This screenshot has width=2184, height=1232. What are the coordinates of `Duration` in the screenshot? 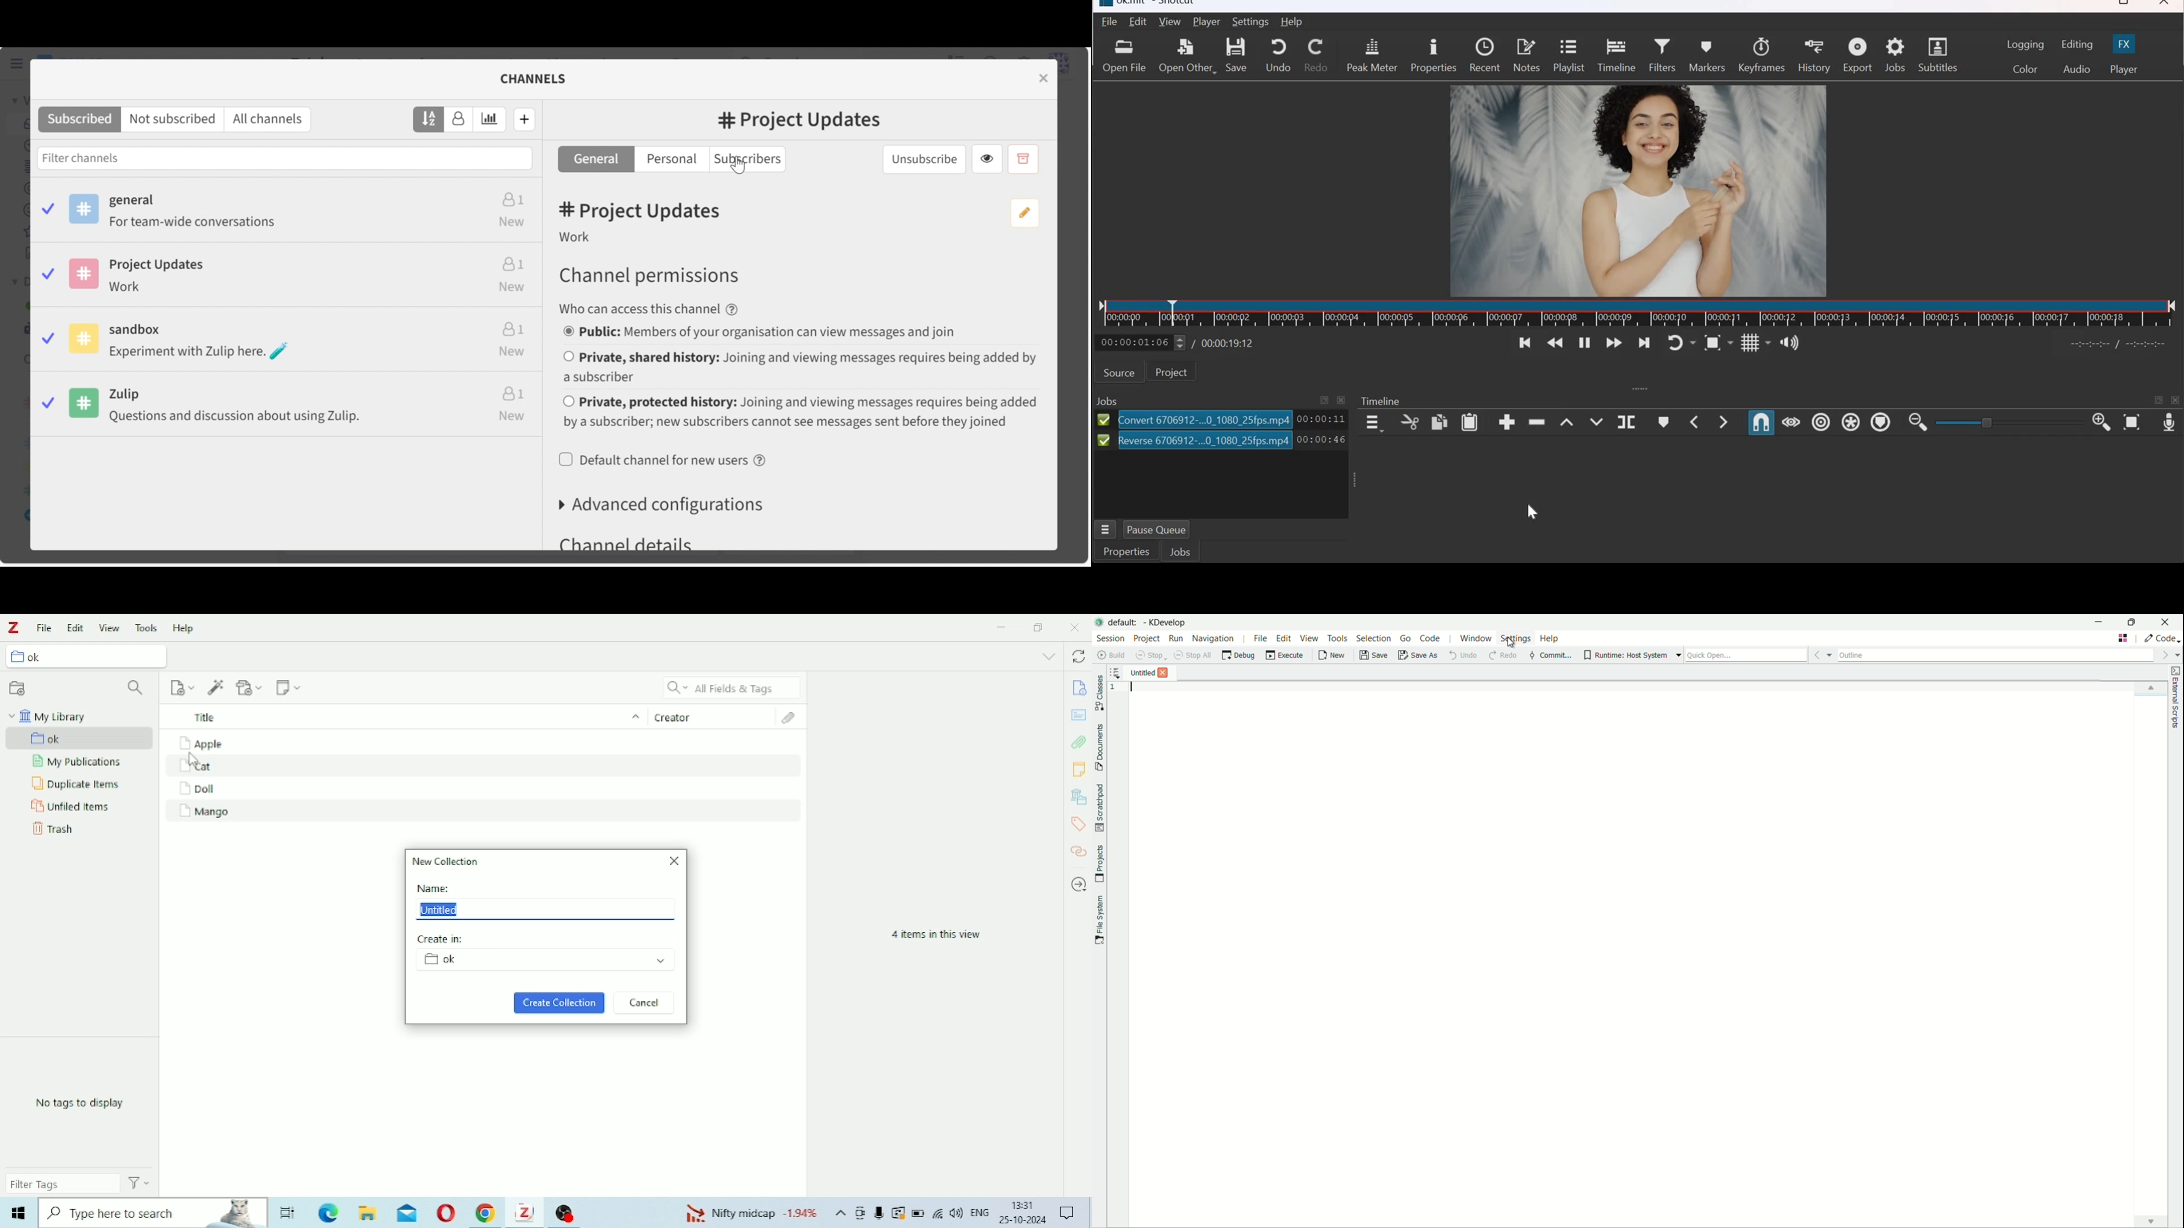 It's located at (1322, 419).